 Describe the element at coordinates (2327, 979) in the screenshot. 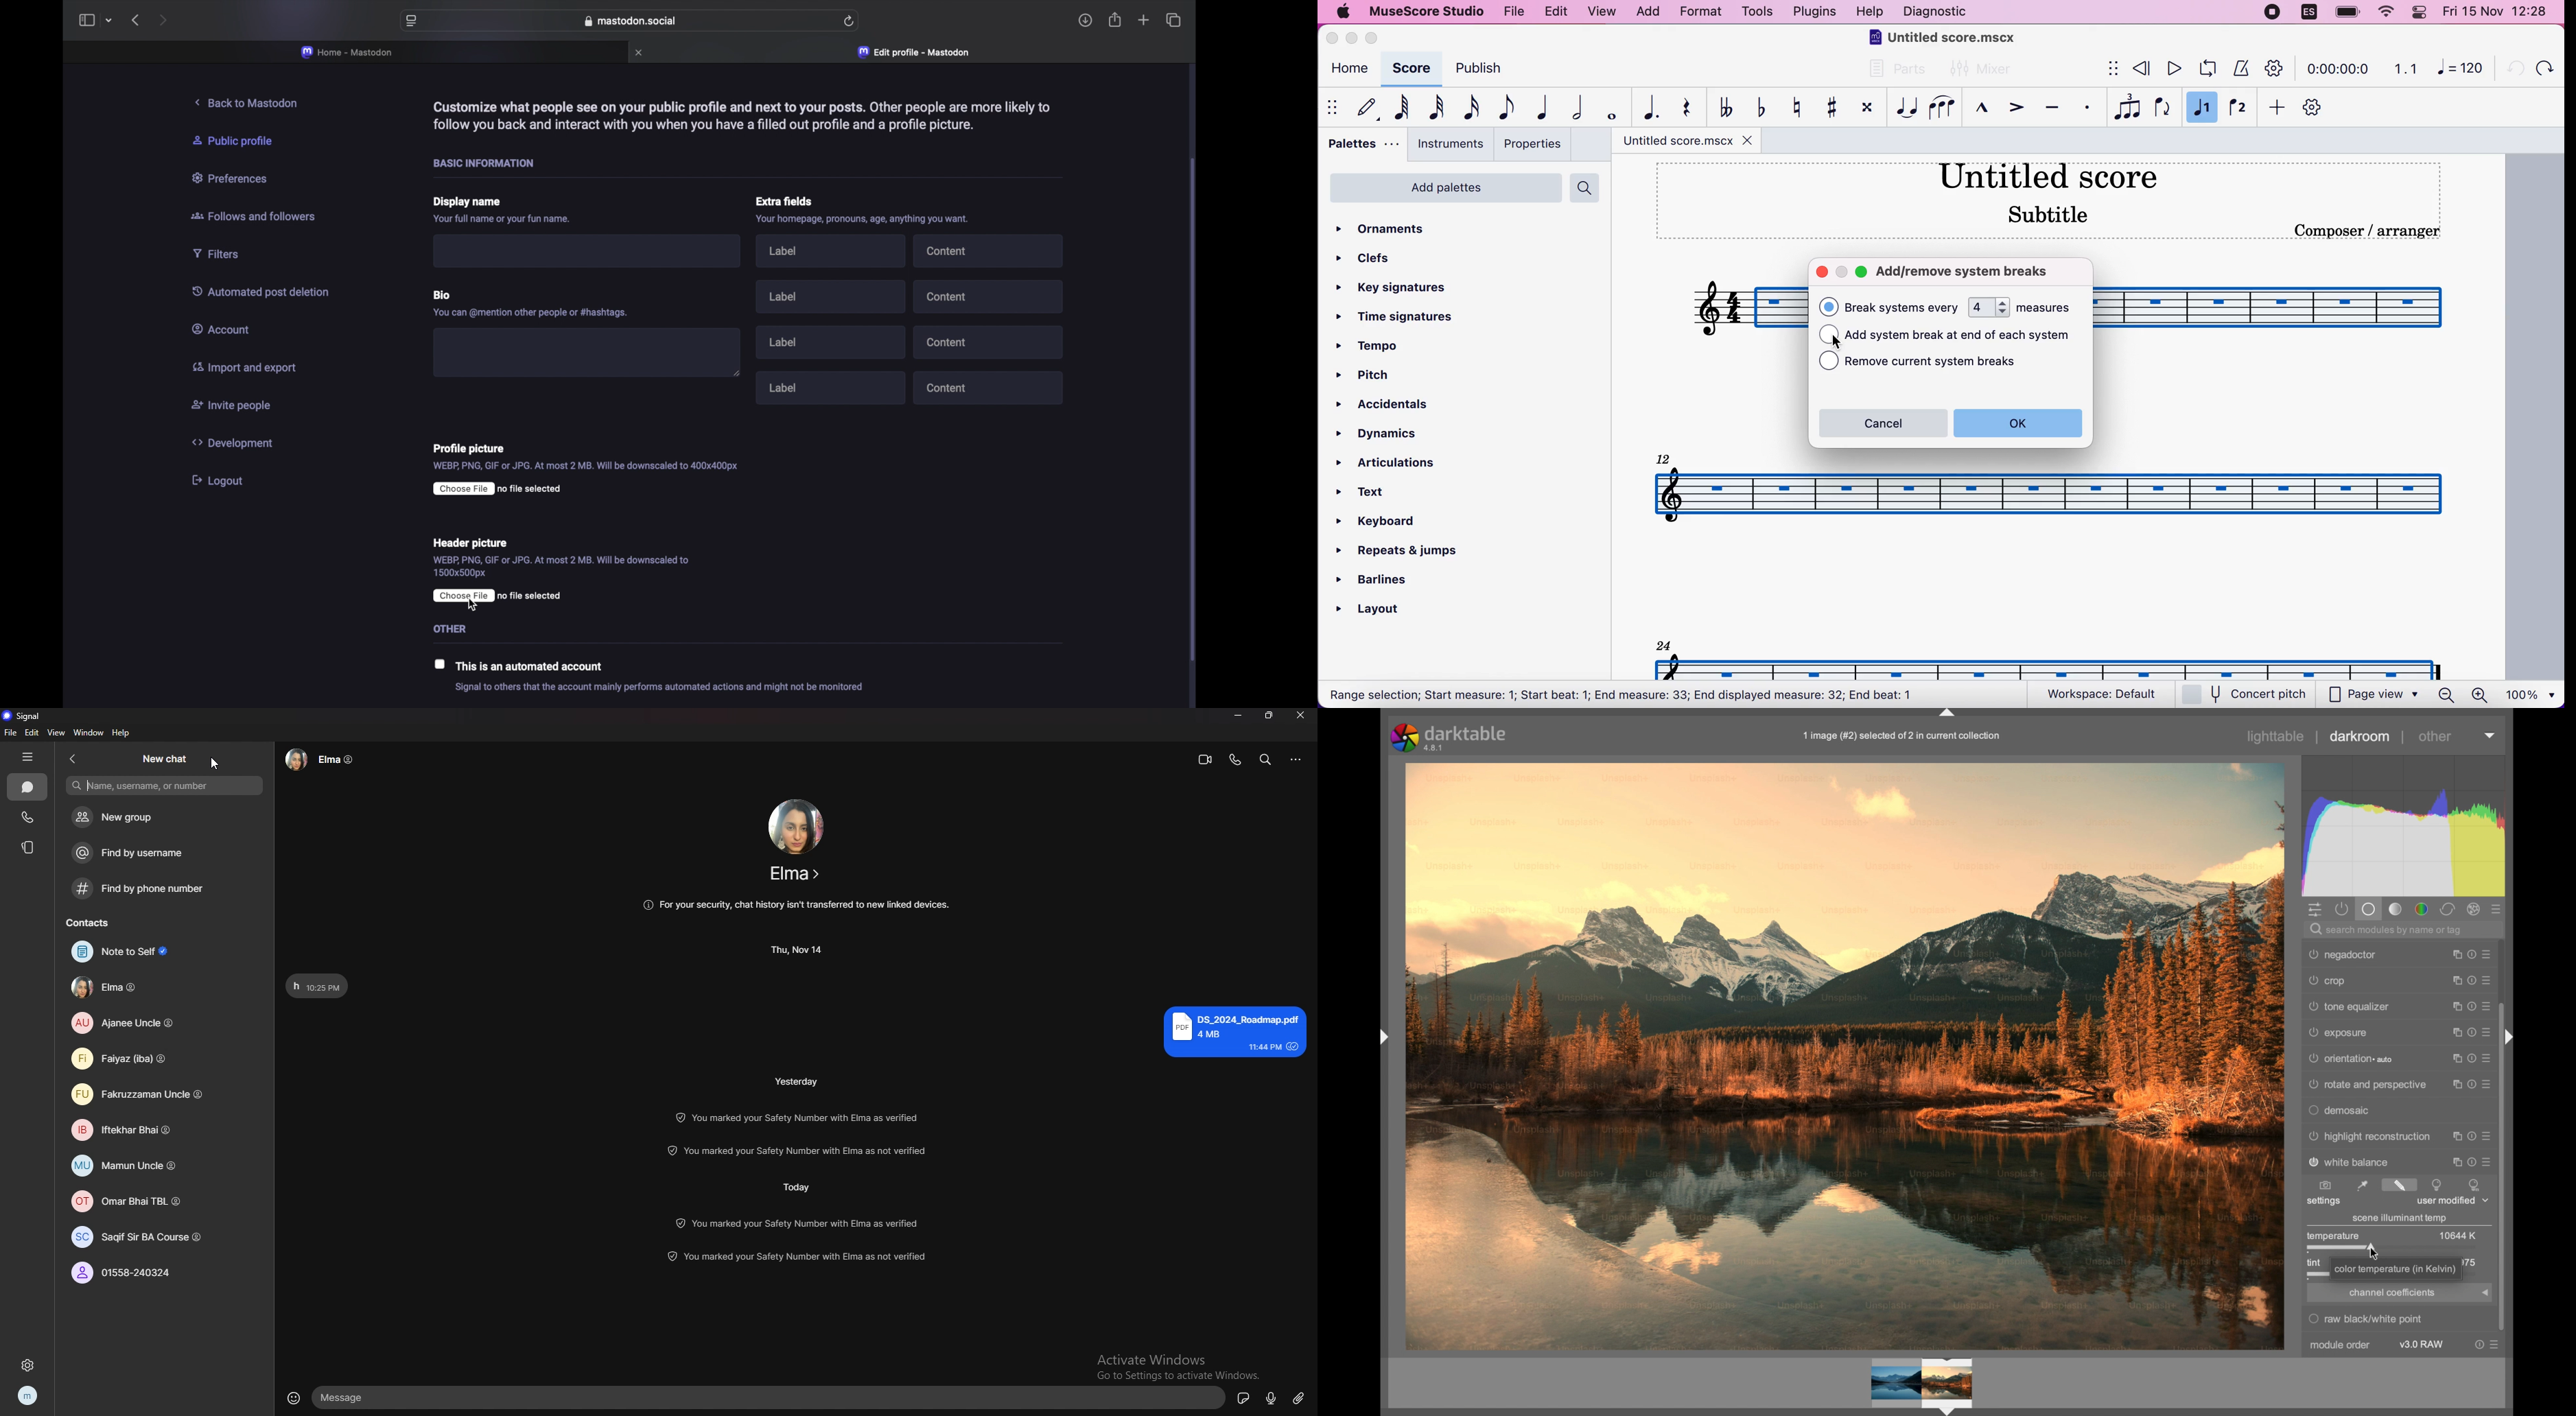

I see `crop` at that location.